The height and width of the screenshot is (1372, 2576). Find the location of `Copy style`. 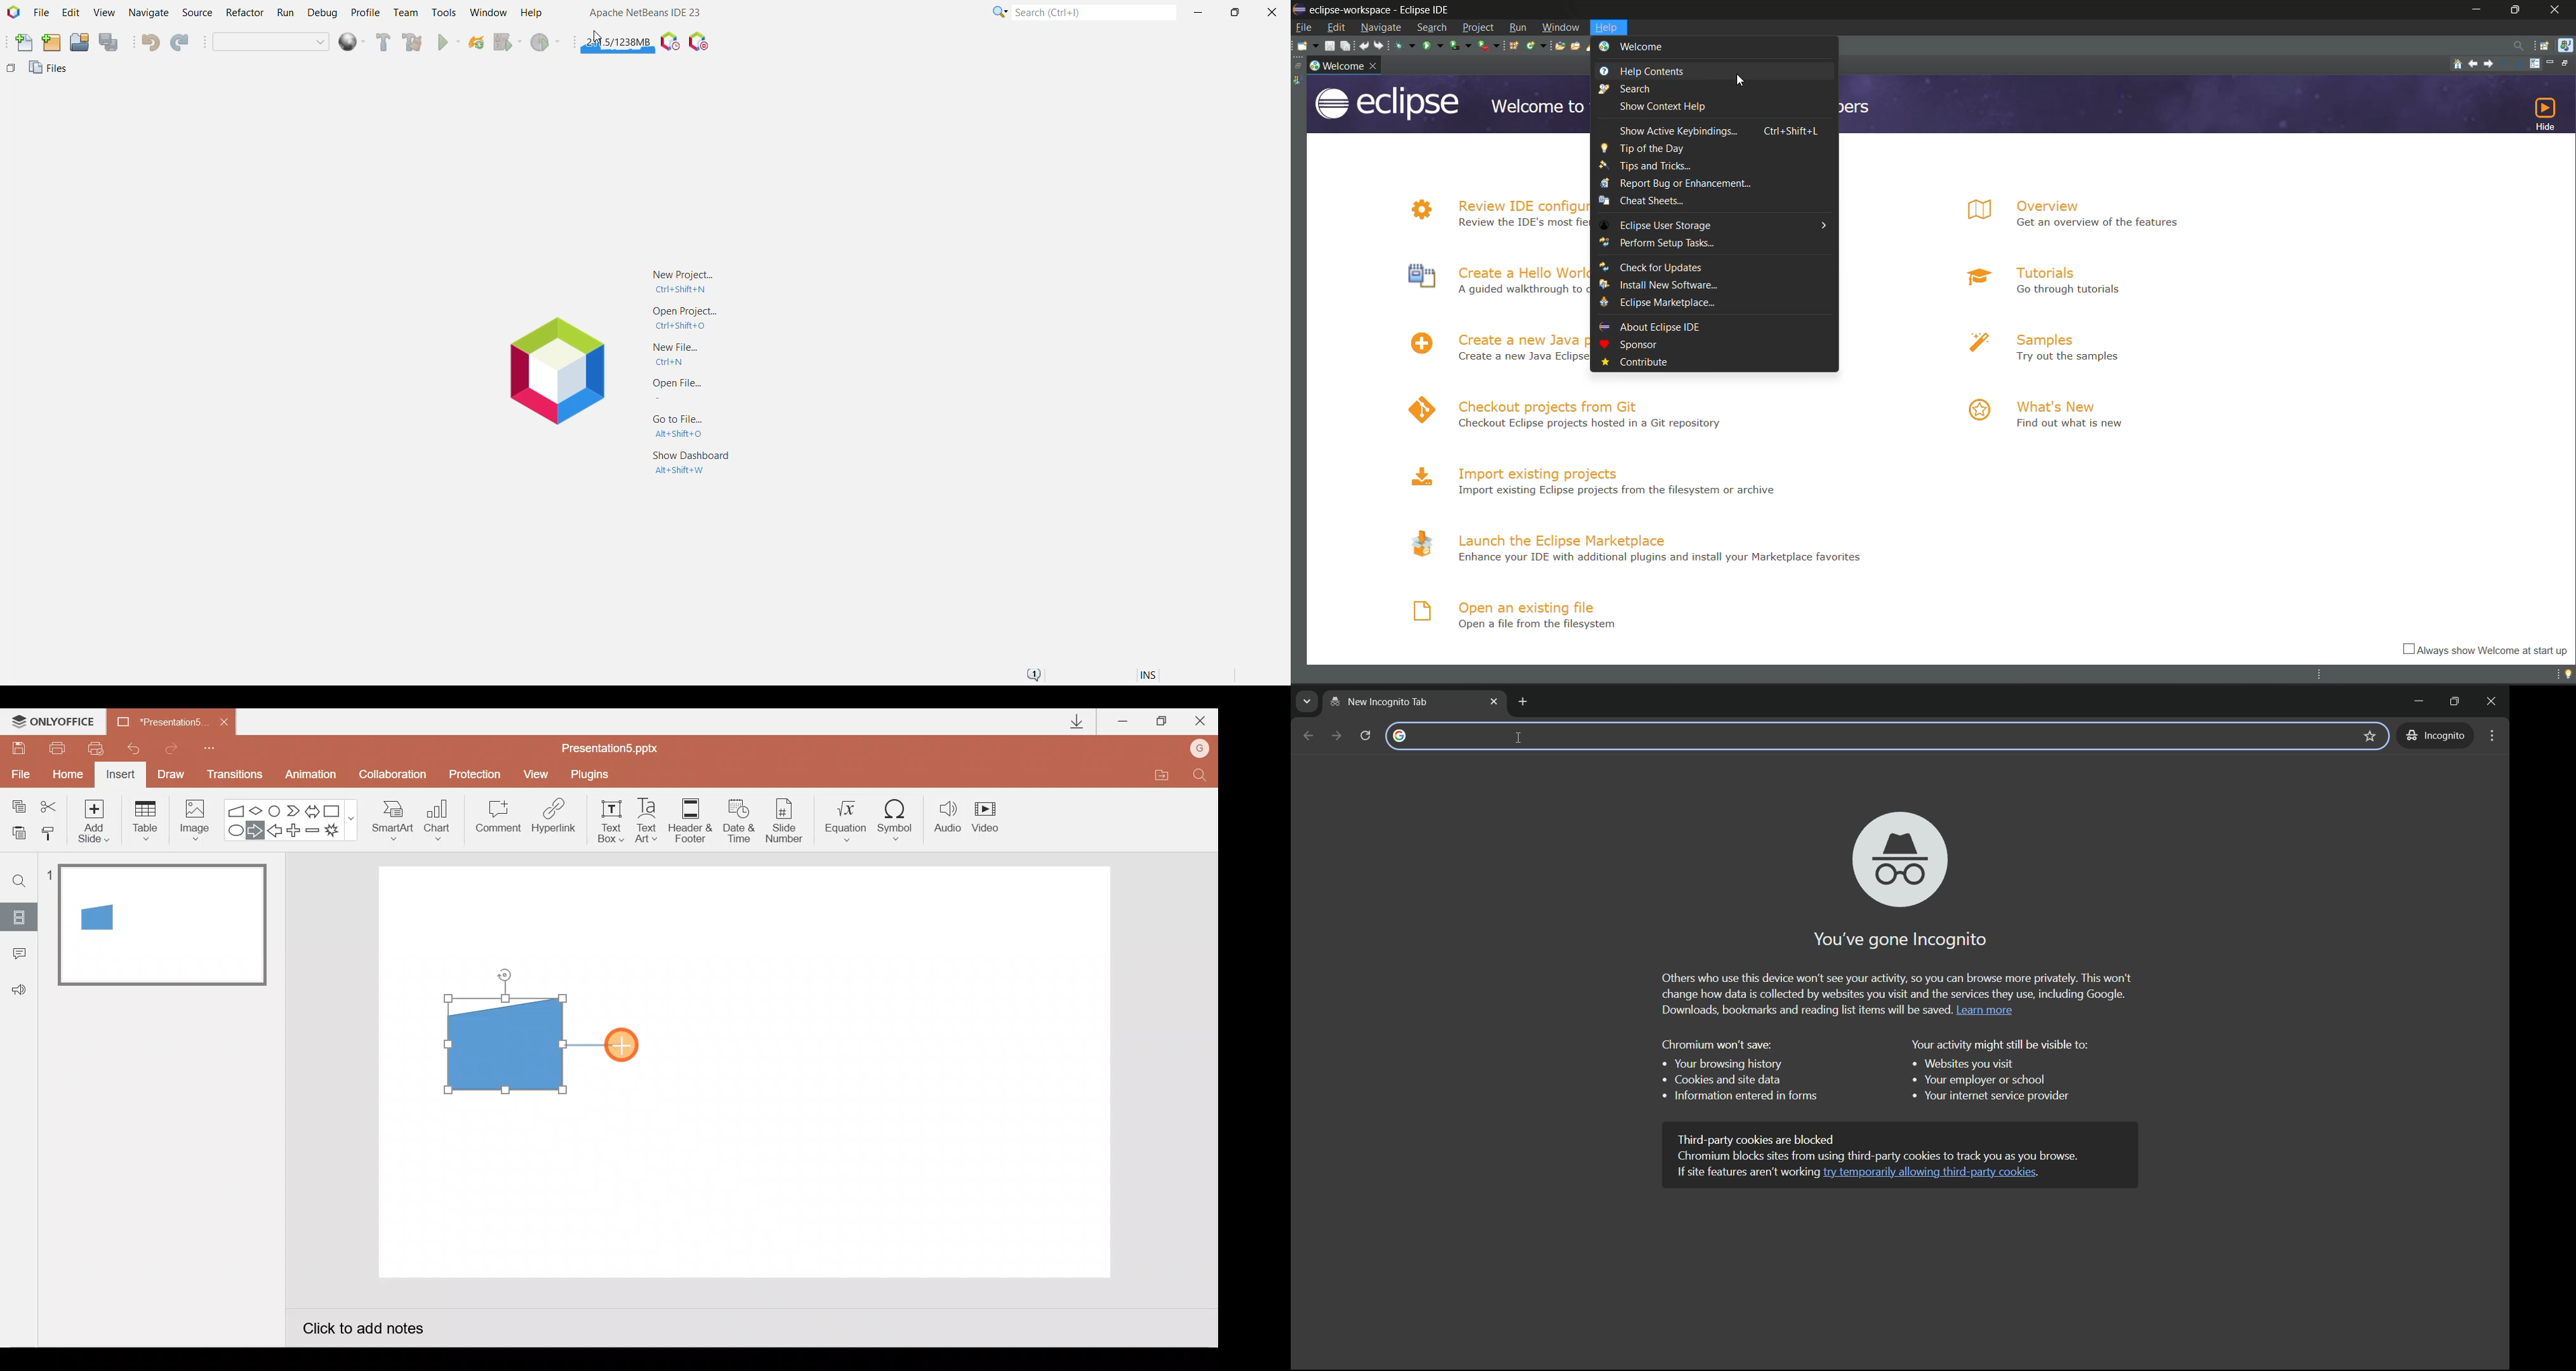

Copy style is located at coordinates (50, 831).